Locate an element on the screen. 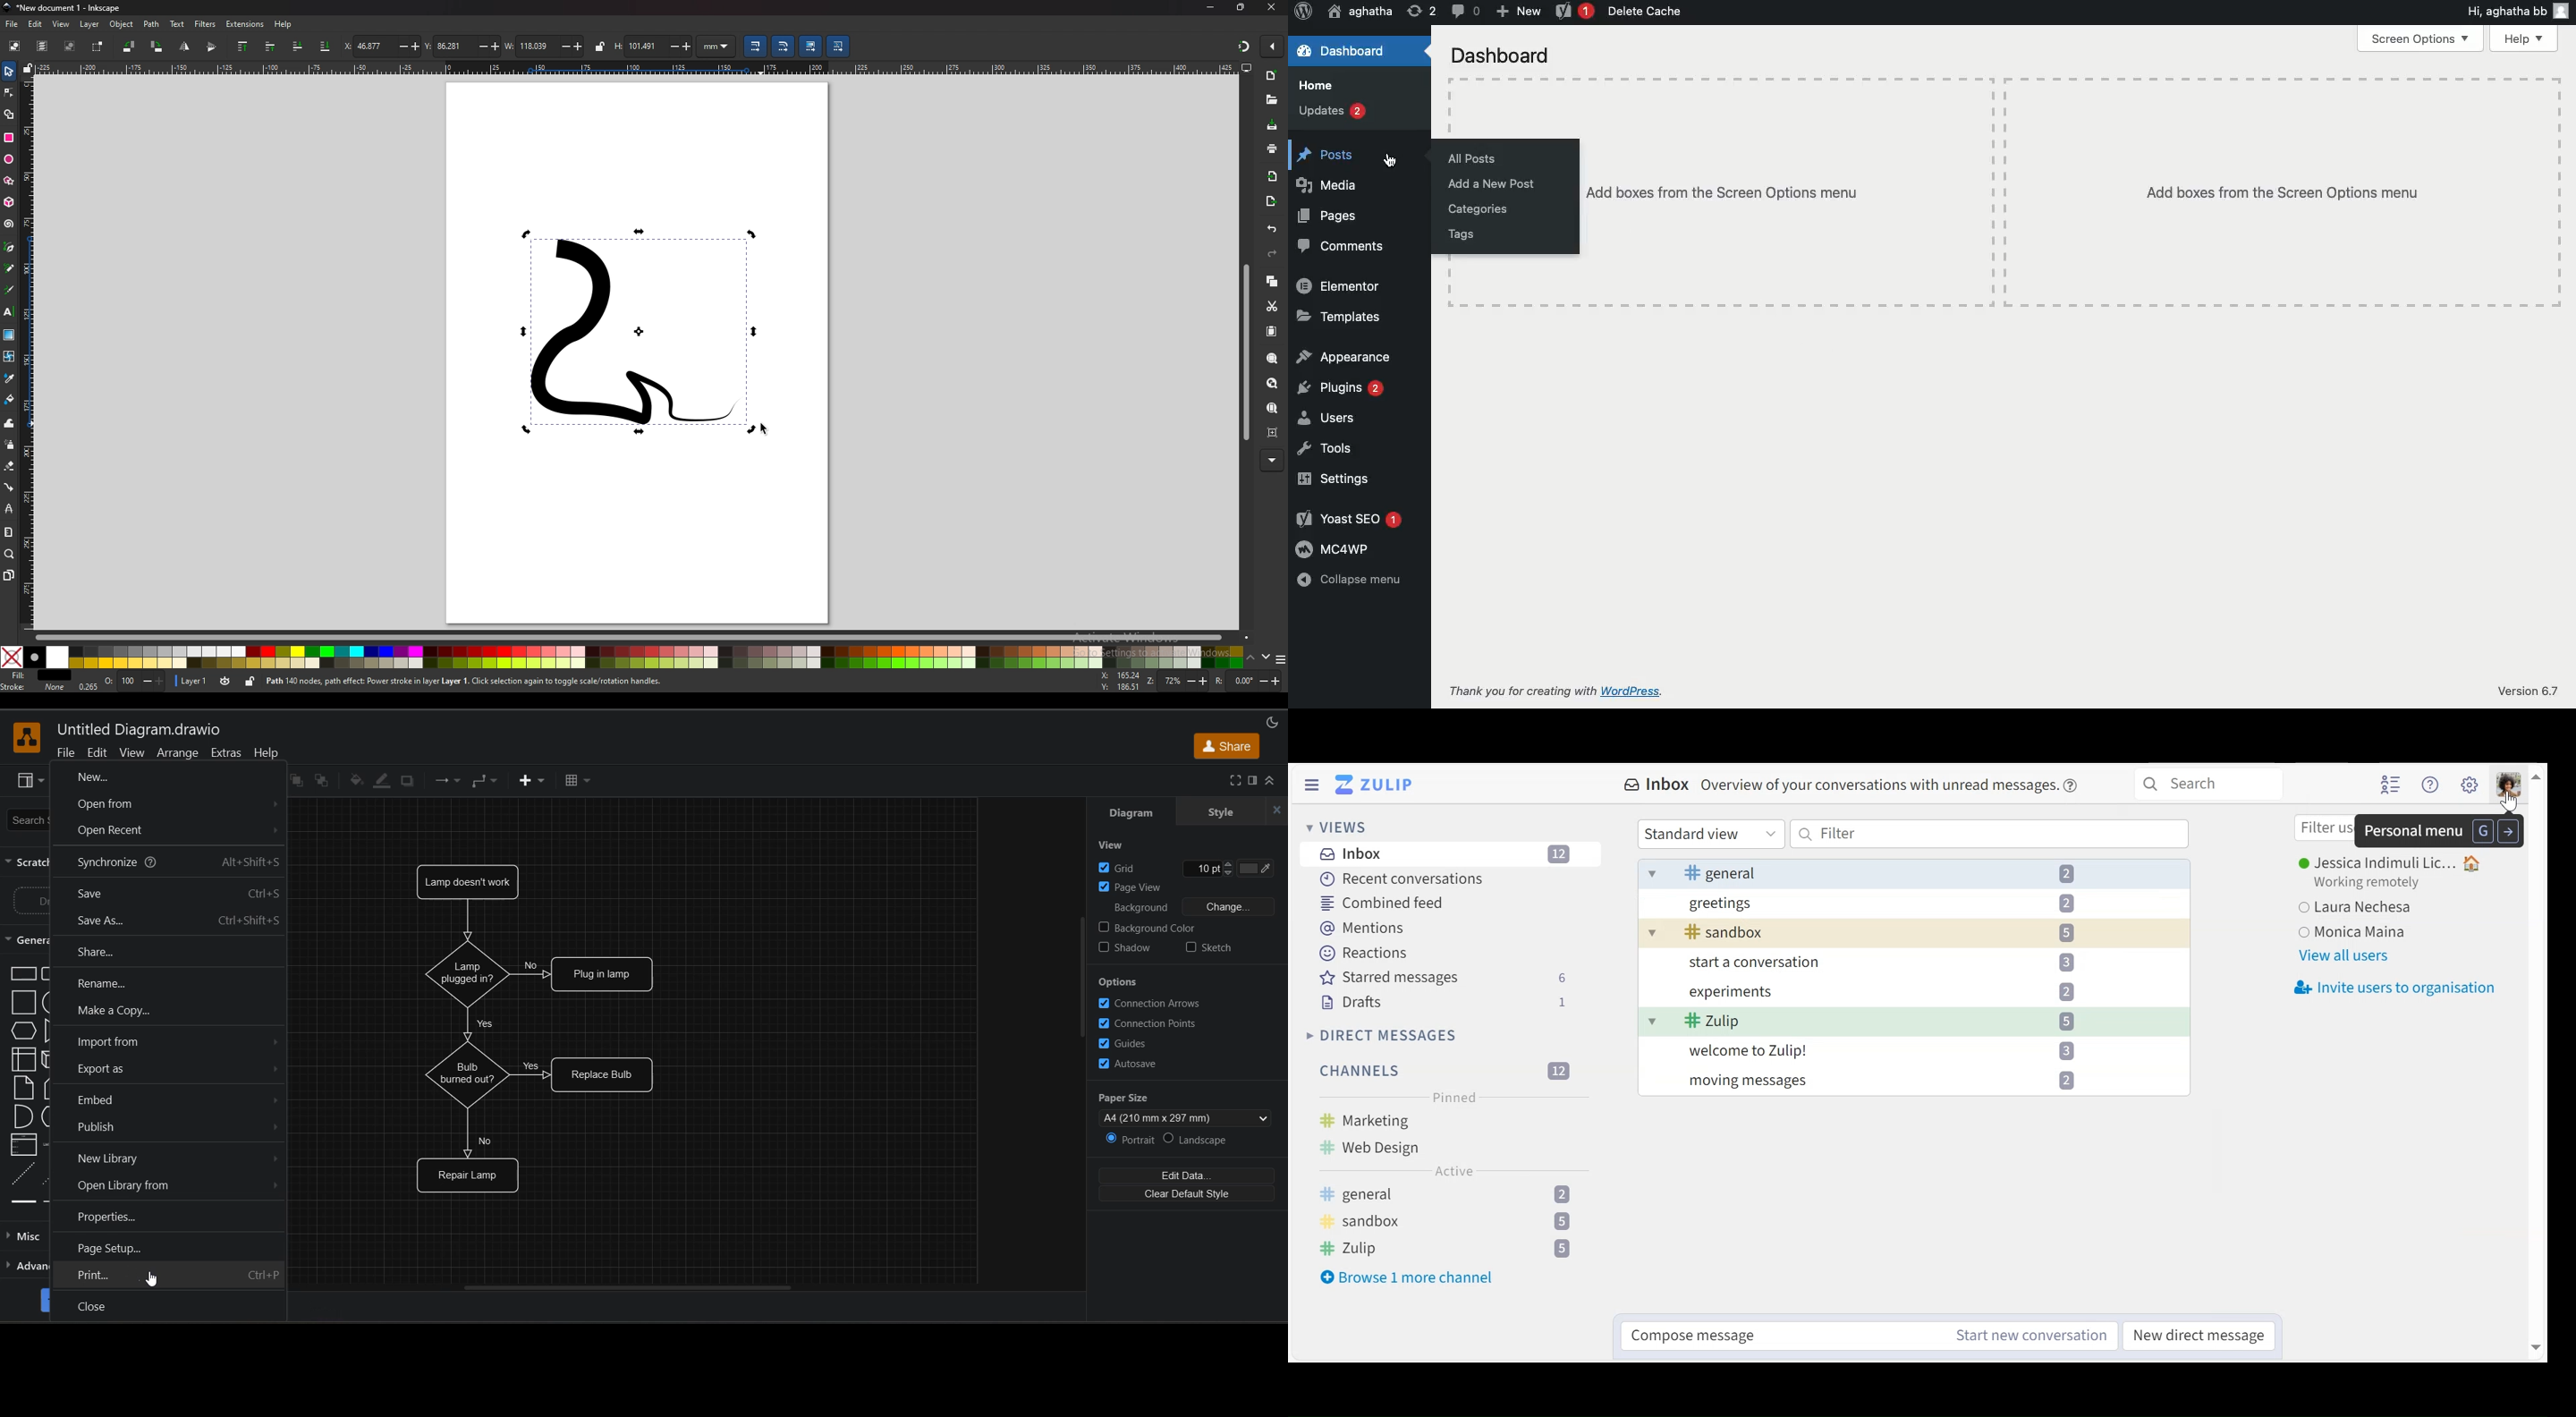  stars and polygons is located at coordinates (9, 180).